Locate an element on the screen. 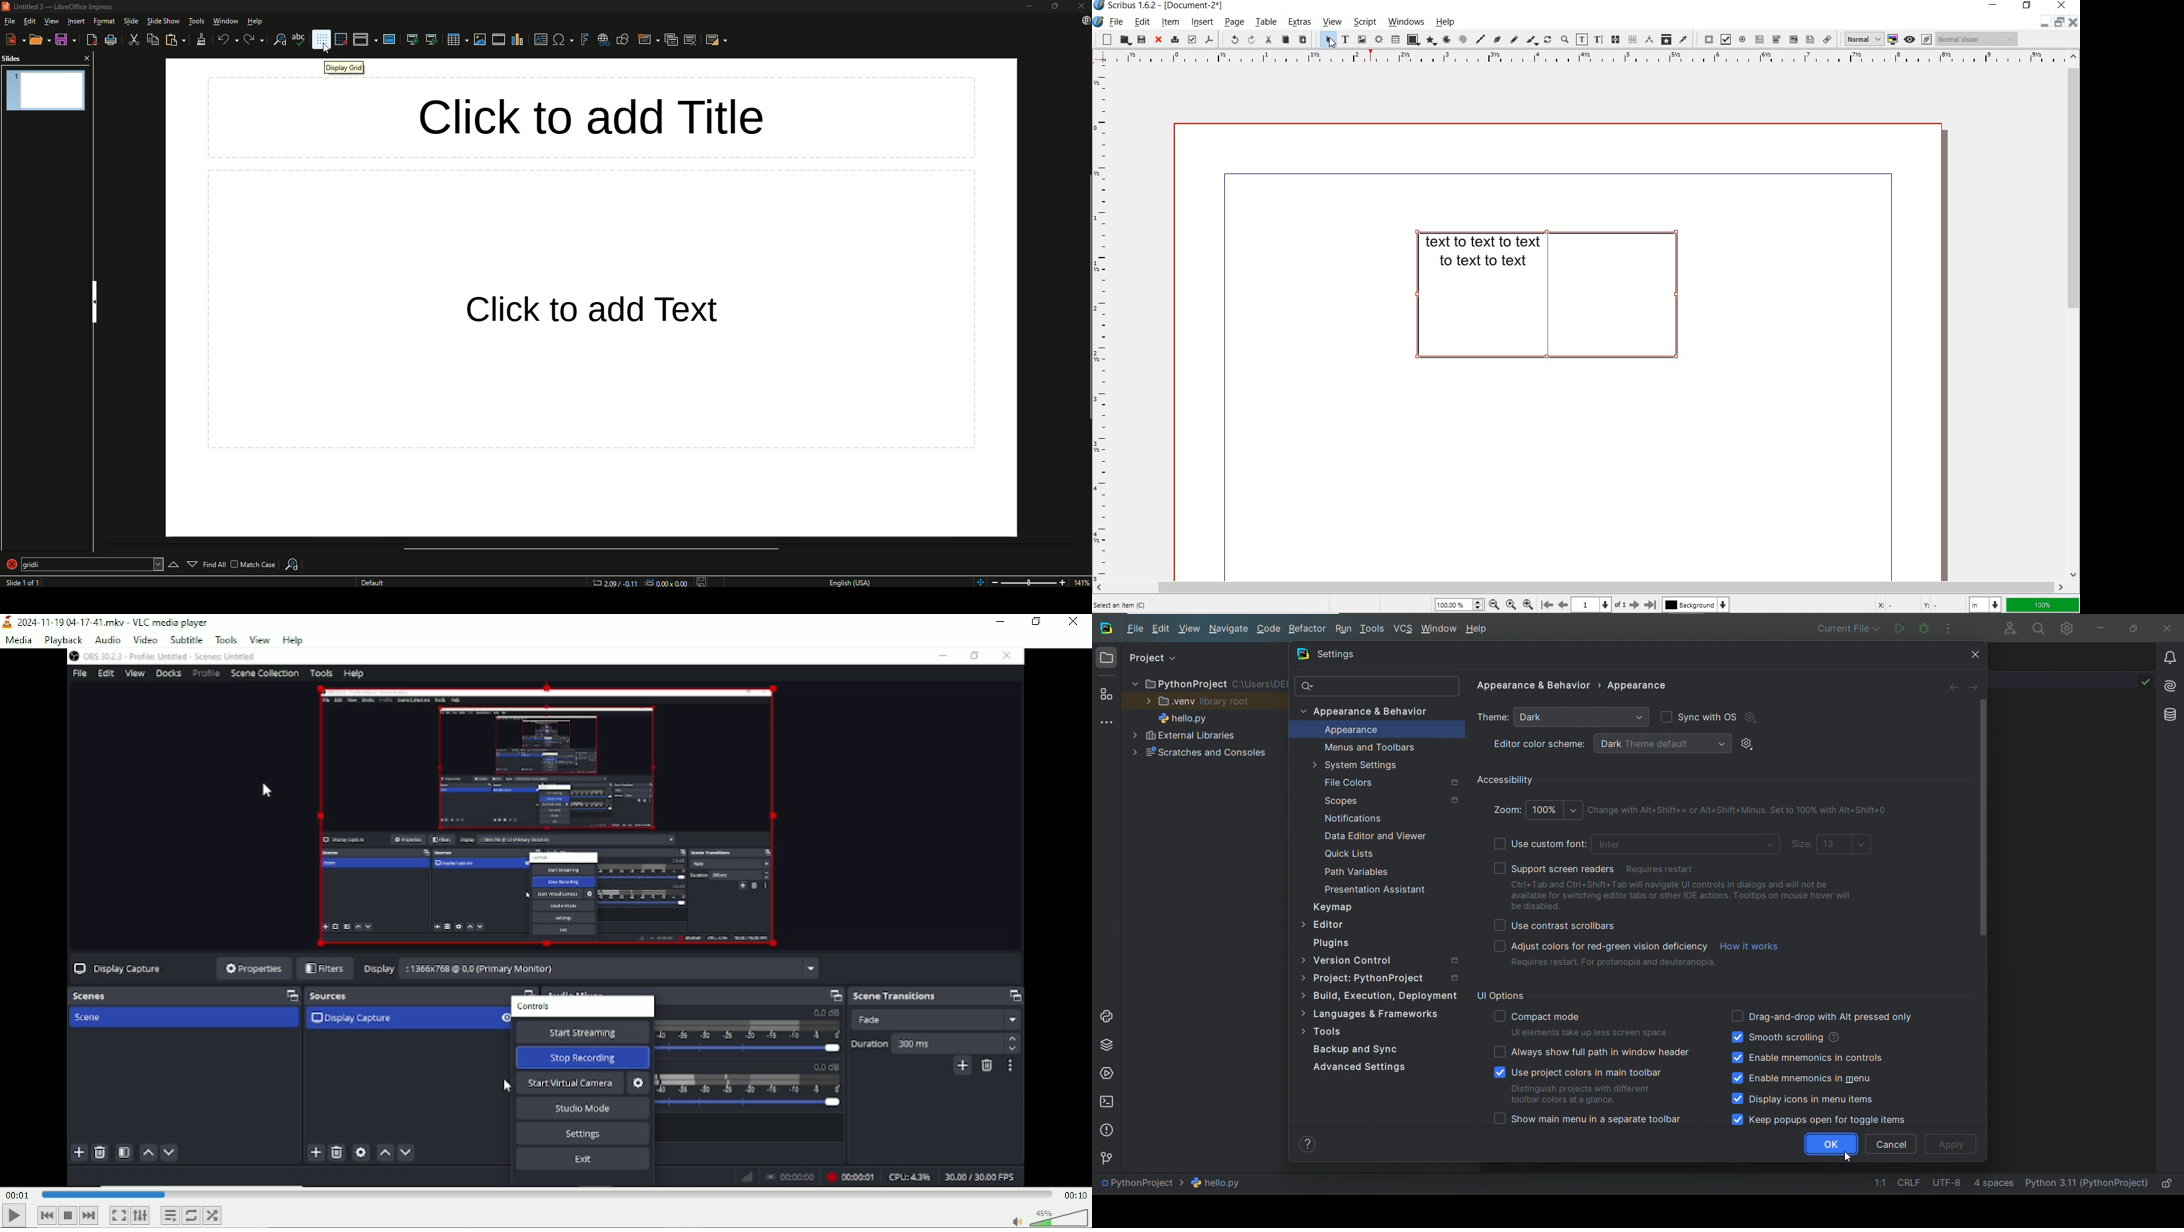  minimize/restore/close document is located at coordinates (2059, 22).